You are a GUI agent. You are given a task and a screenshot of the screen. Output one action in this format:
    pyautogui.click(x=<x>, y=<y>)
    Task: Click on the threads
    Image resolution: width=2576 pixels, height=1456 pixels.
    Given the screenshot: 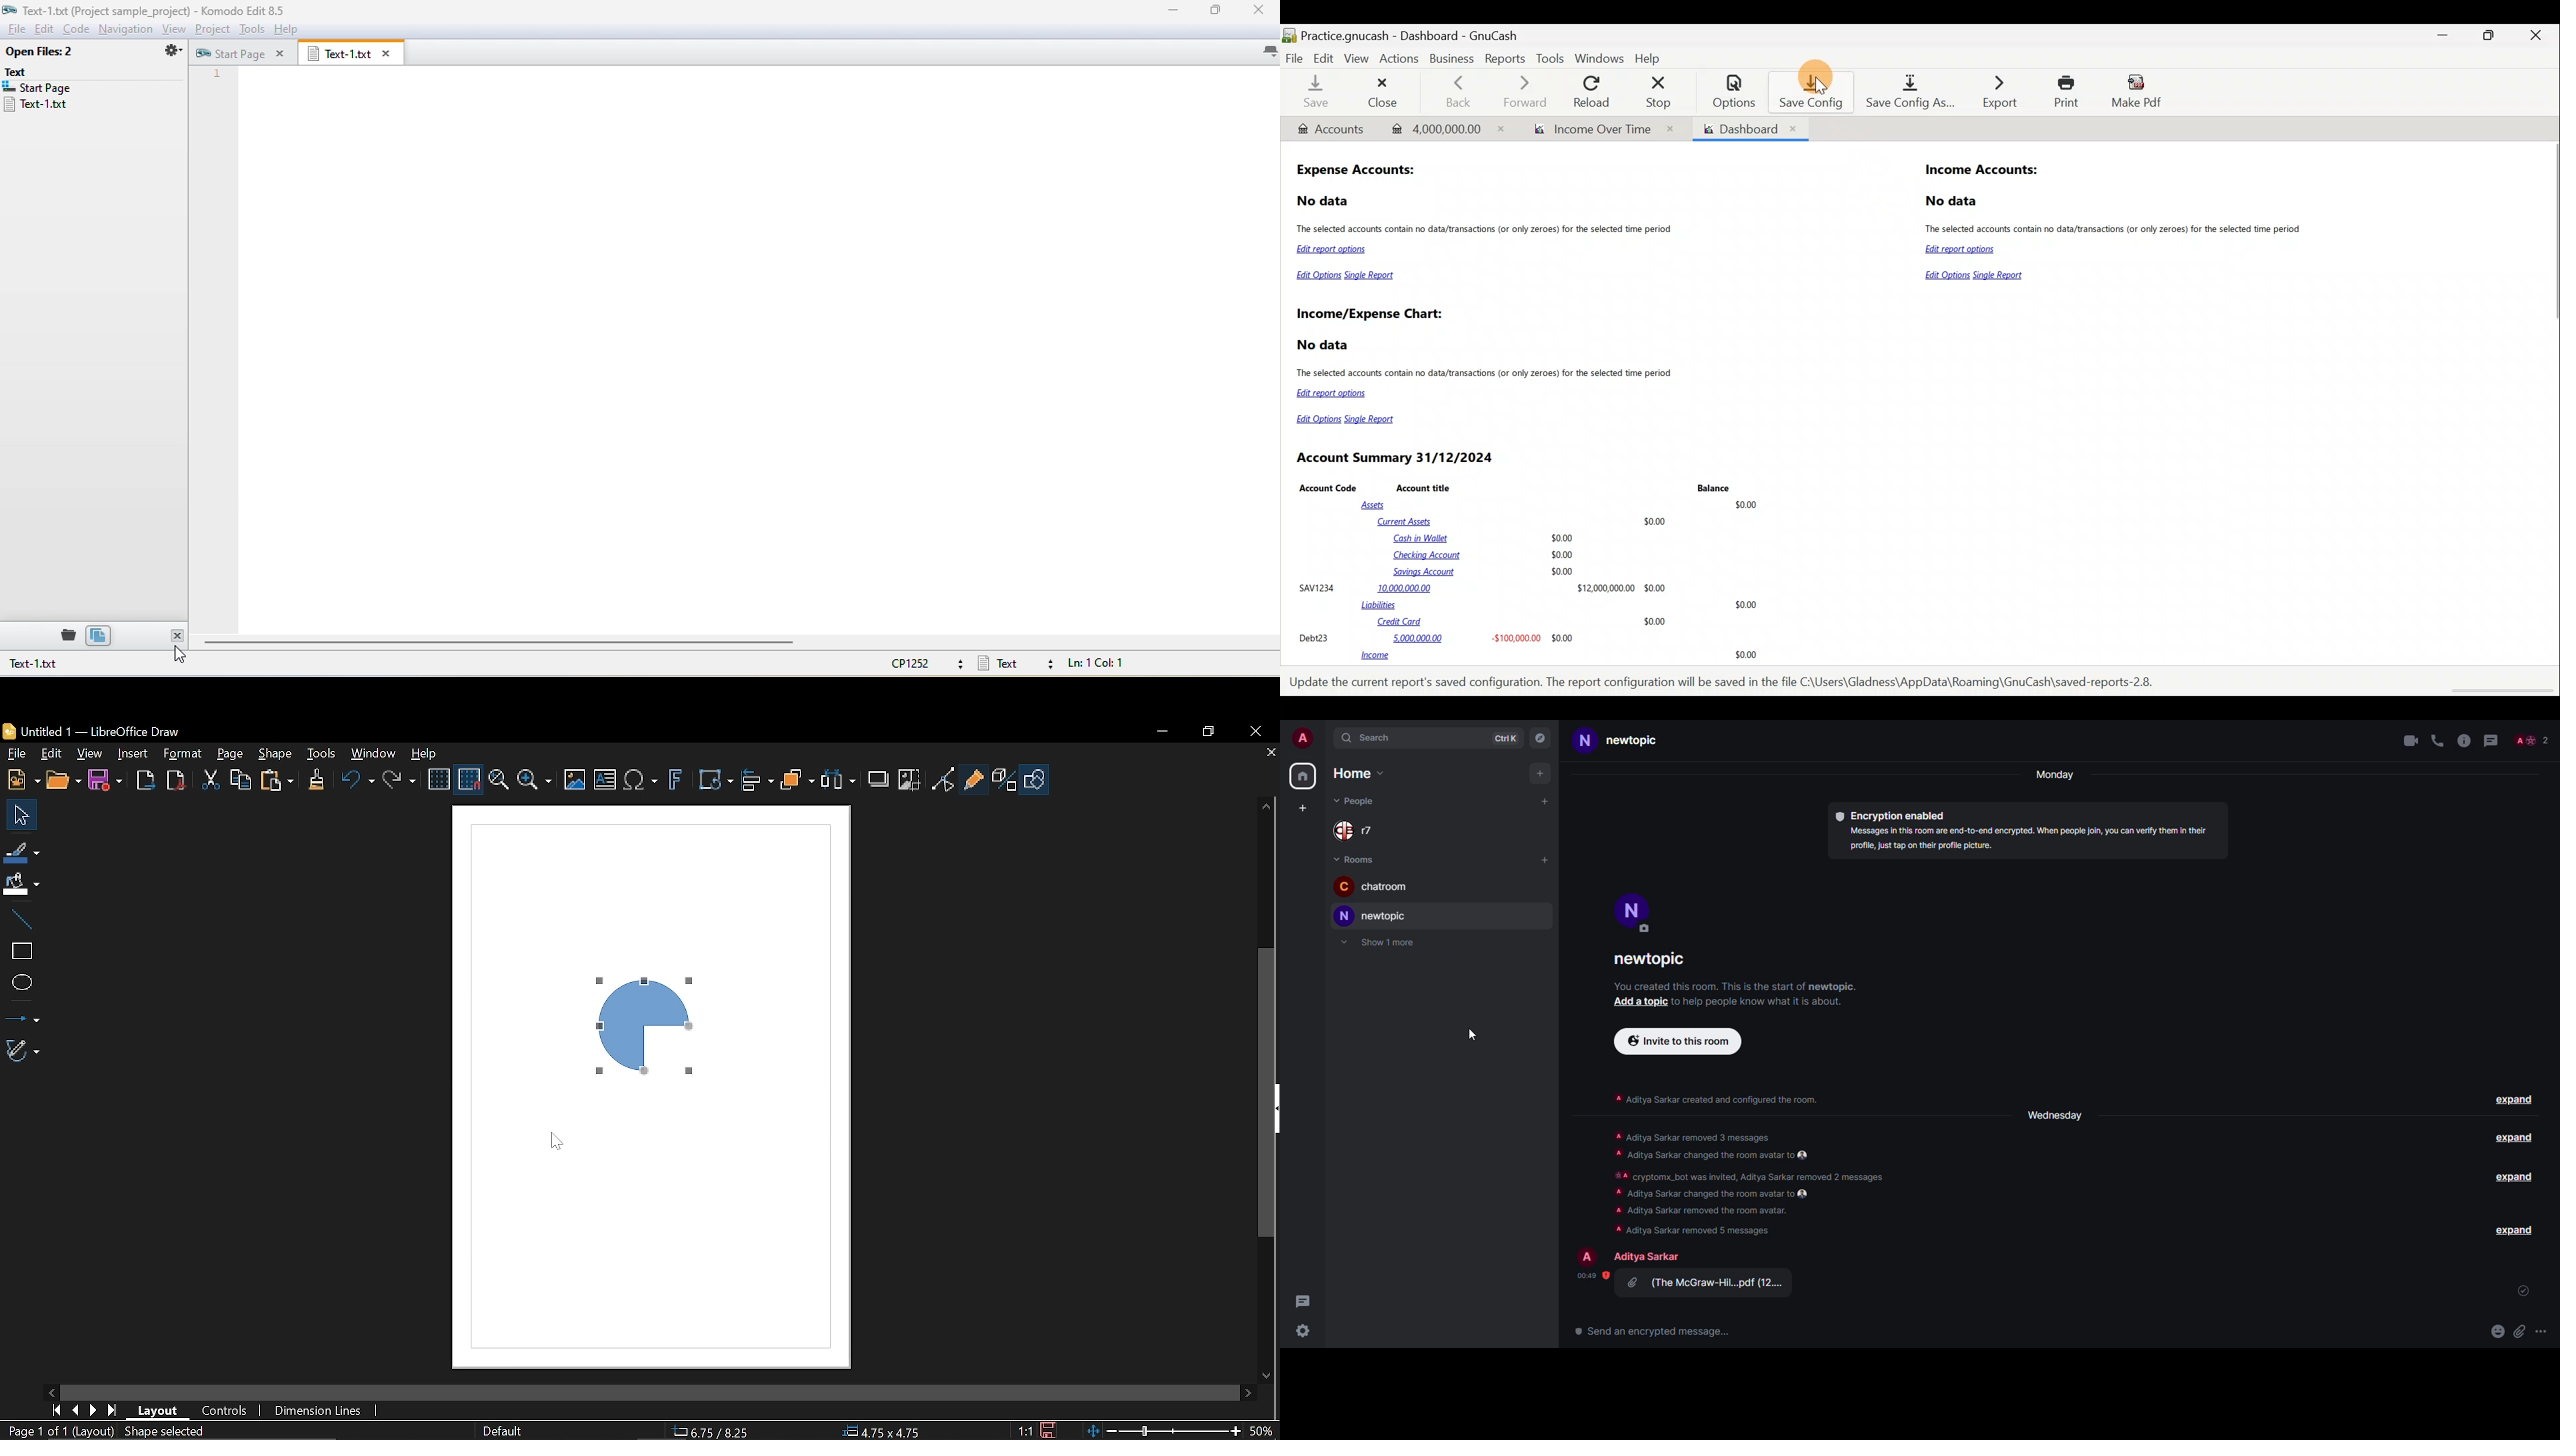 What is the action you would take?
    pyautogui.click(x=1301, y=1299)
    